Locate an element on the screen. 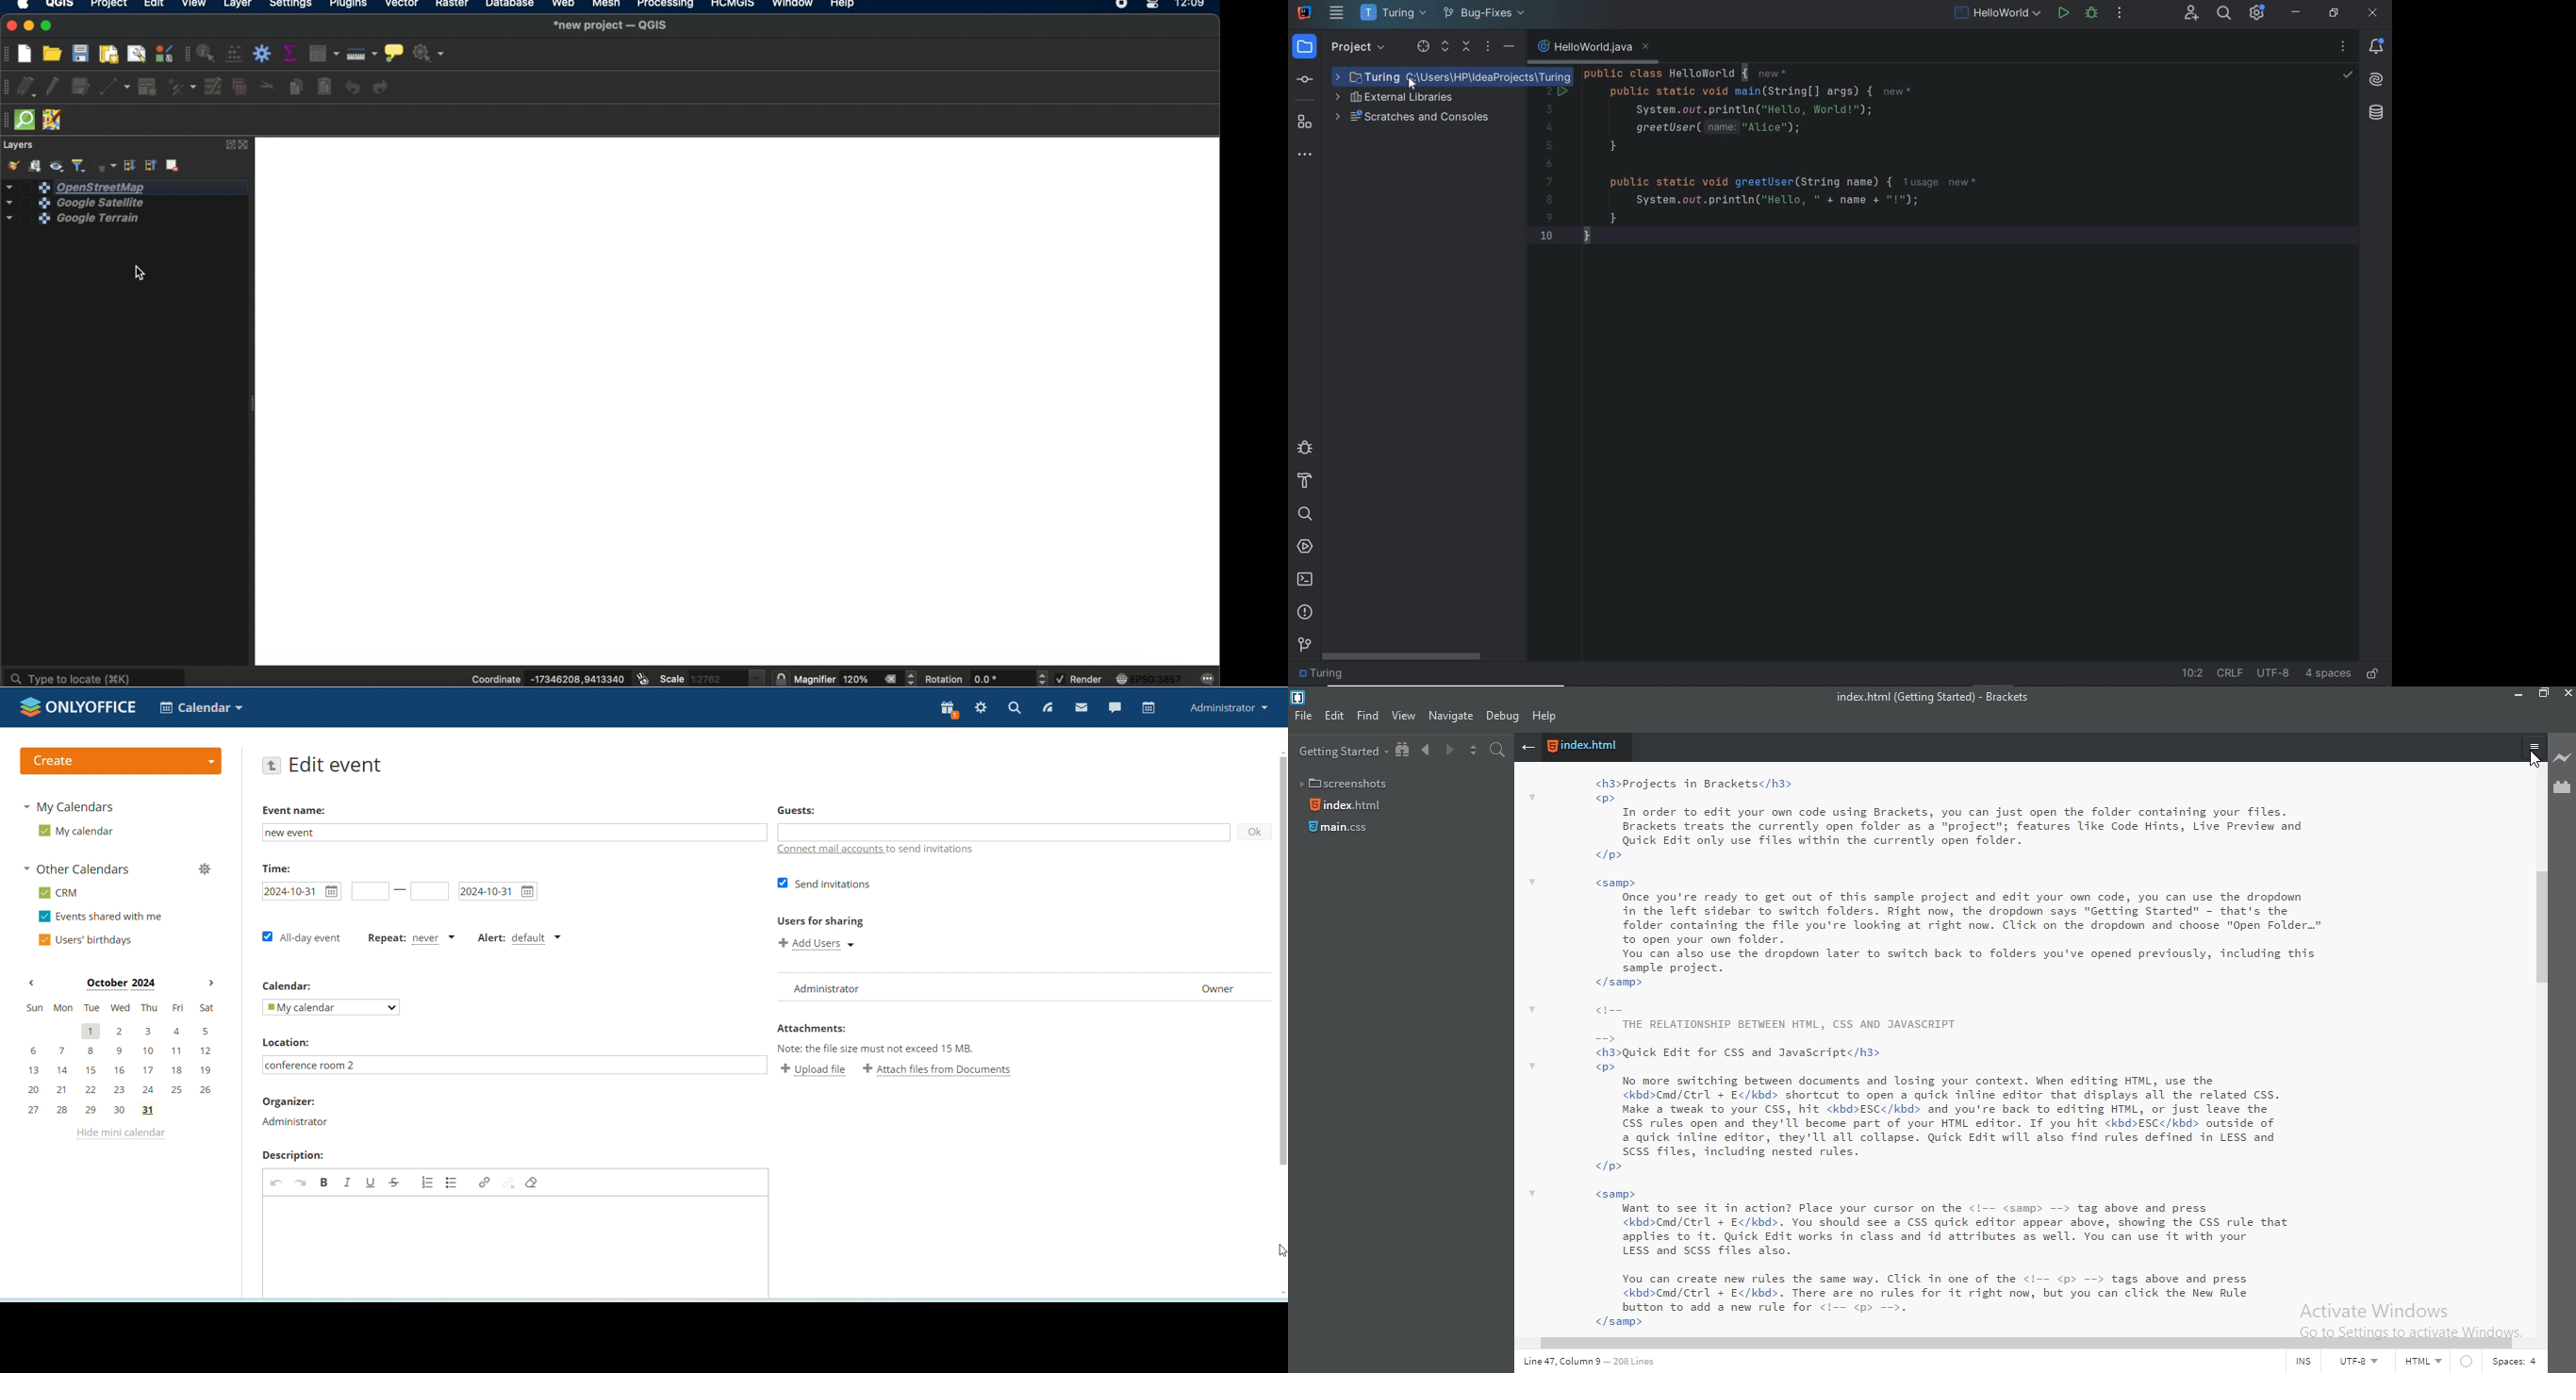 The height and width of the screenshot is (1400, 2576). expand all is located at coordinates (129, 166).